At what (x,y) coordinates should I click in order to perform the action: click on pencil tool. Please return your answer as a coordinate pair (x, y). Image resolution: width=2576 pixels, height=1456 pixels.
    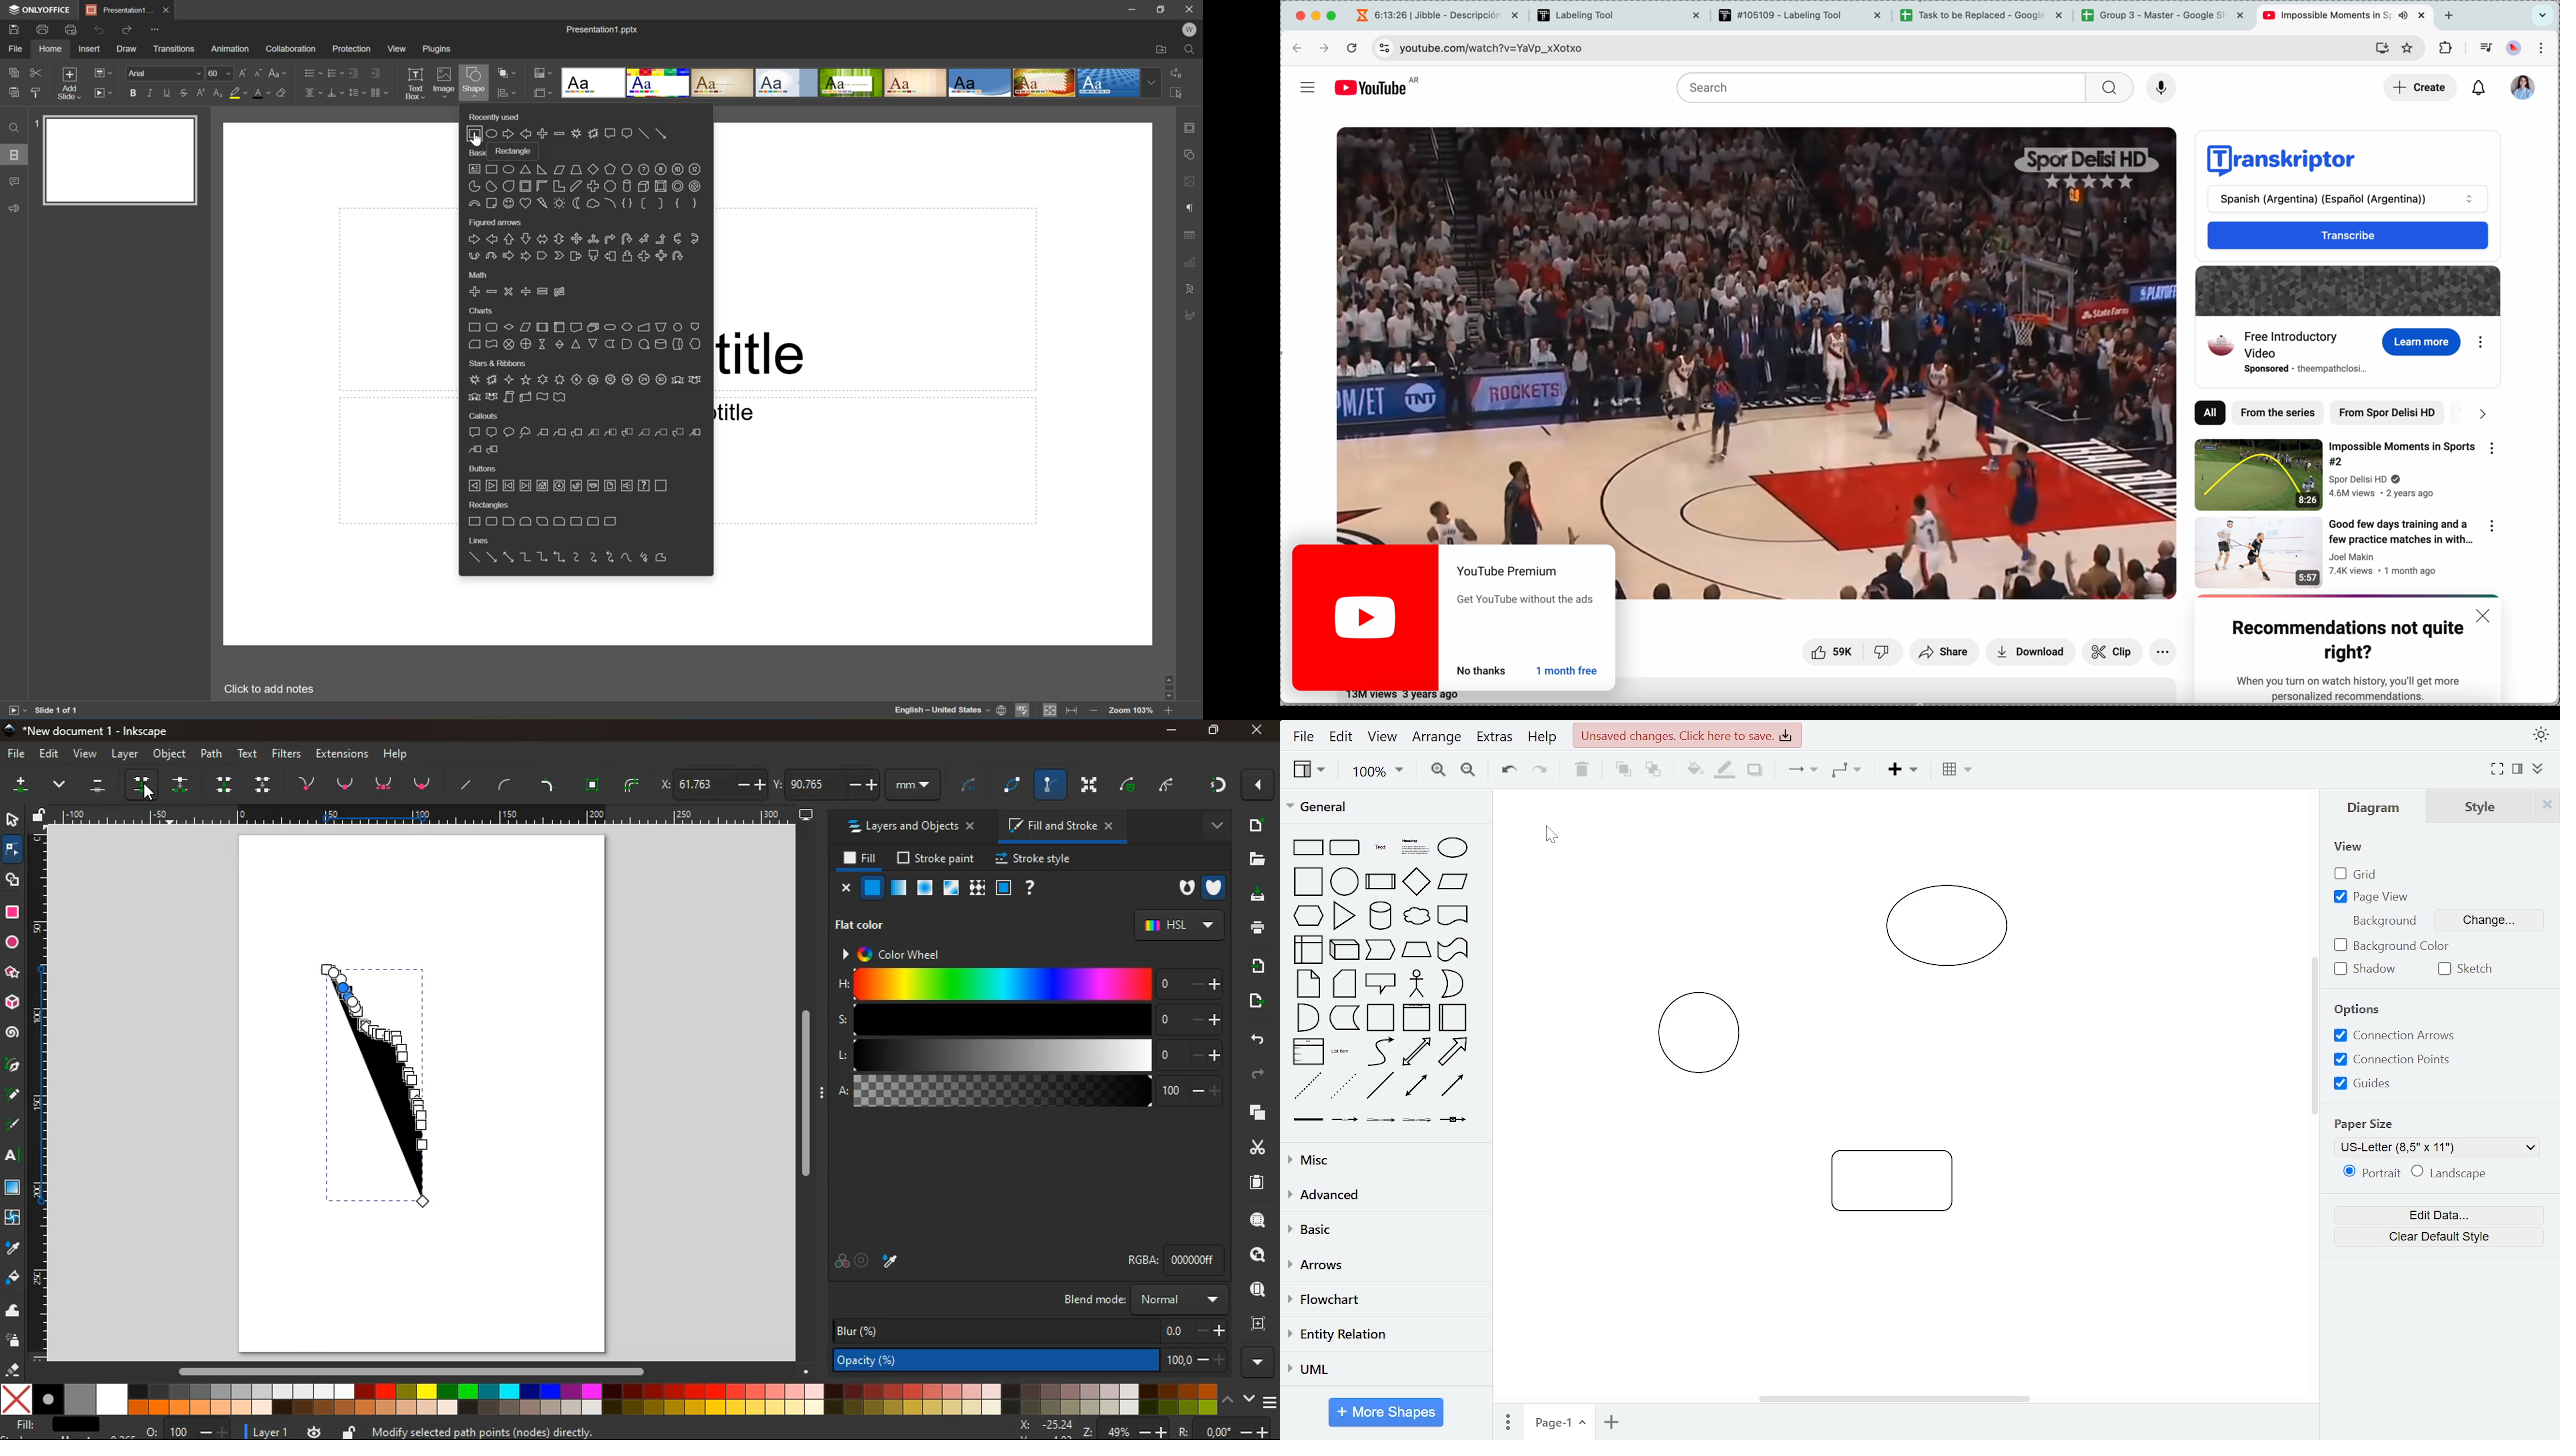
    Looking at the image, I should click on (15, 1127).